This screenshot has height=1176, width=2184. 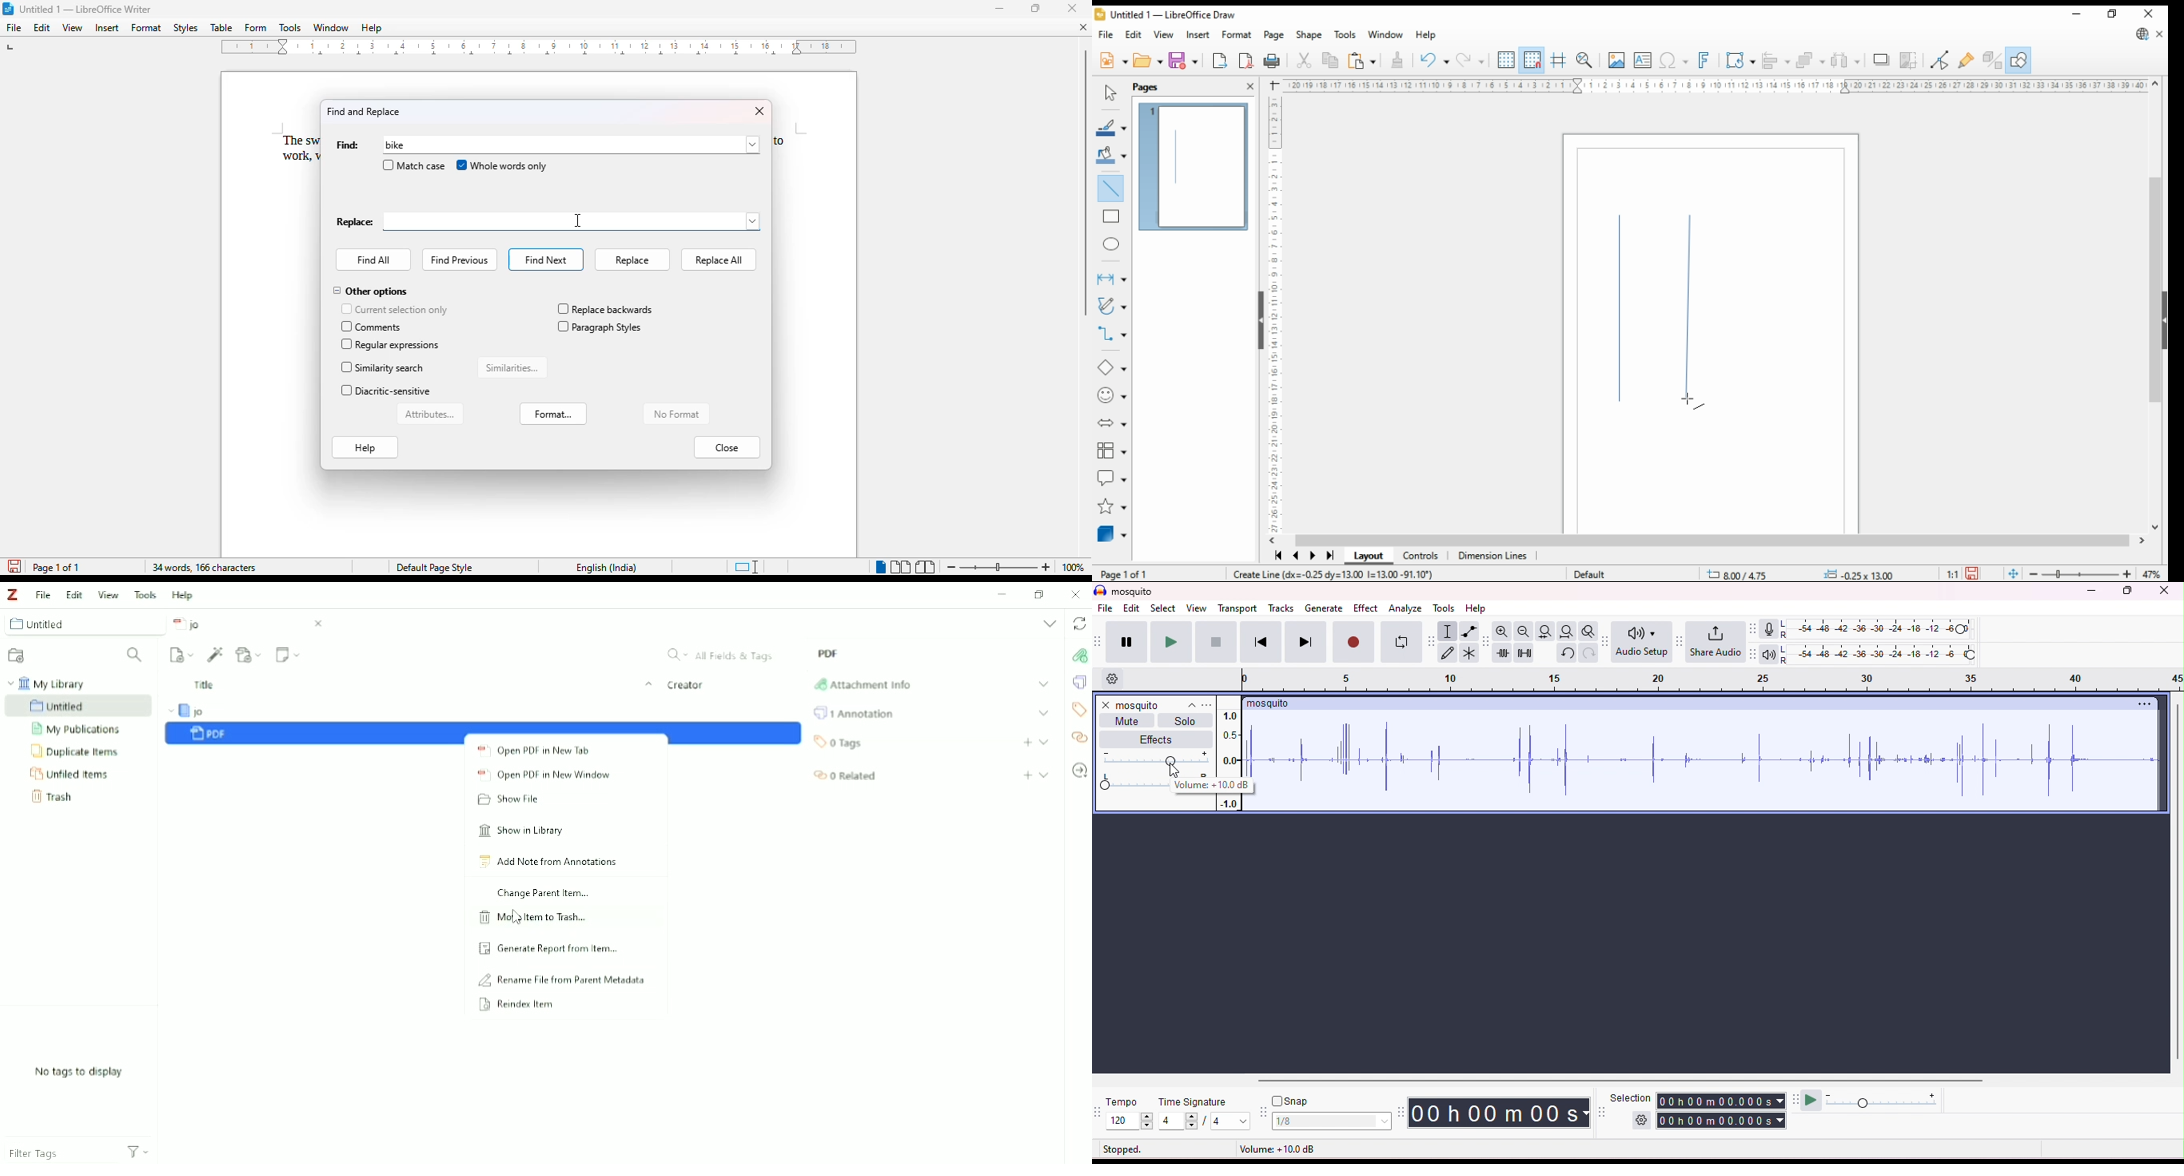 I want to click on page 1 of 1, so click(x=56, y=568).